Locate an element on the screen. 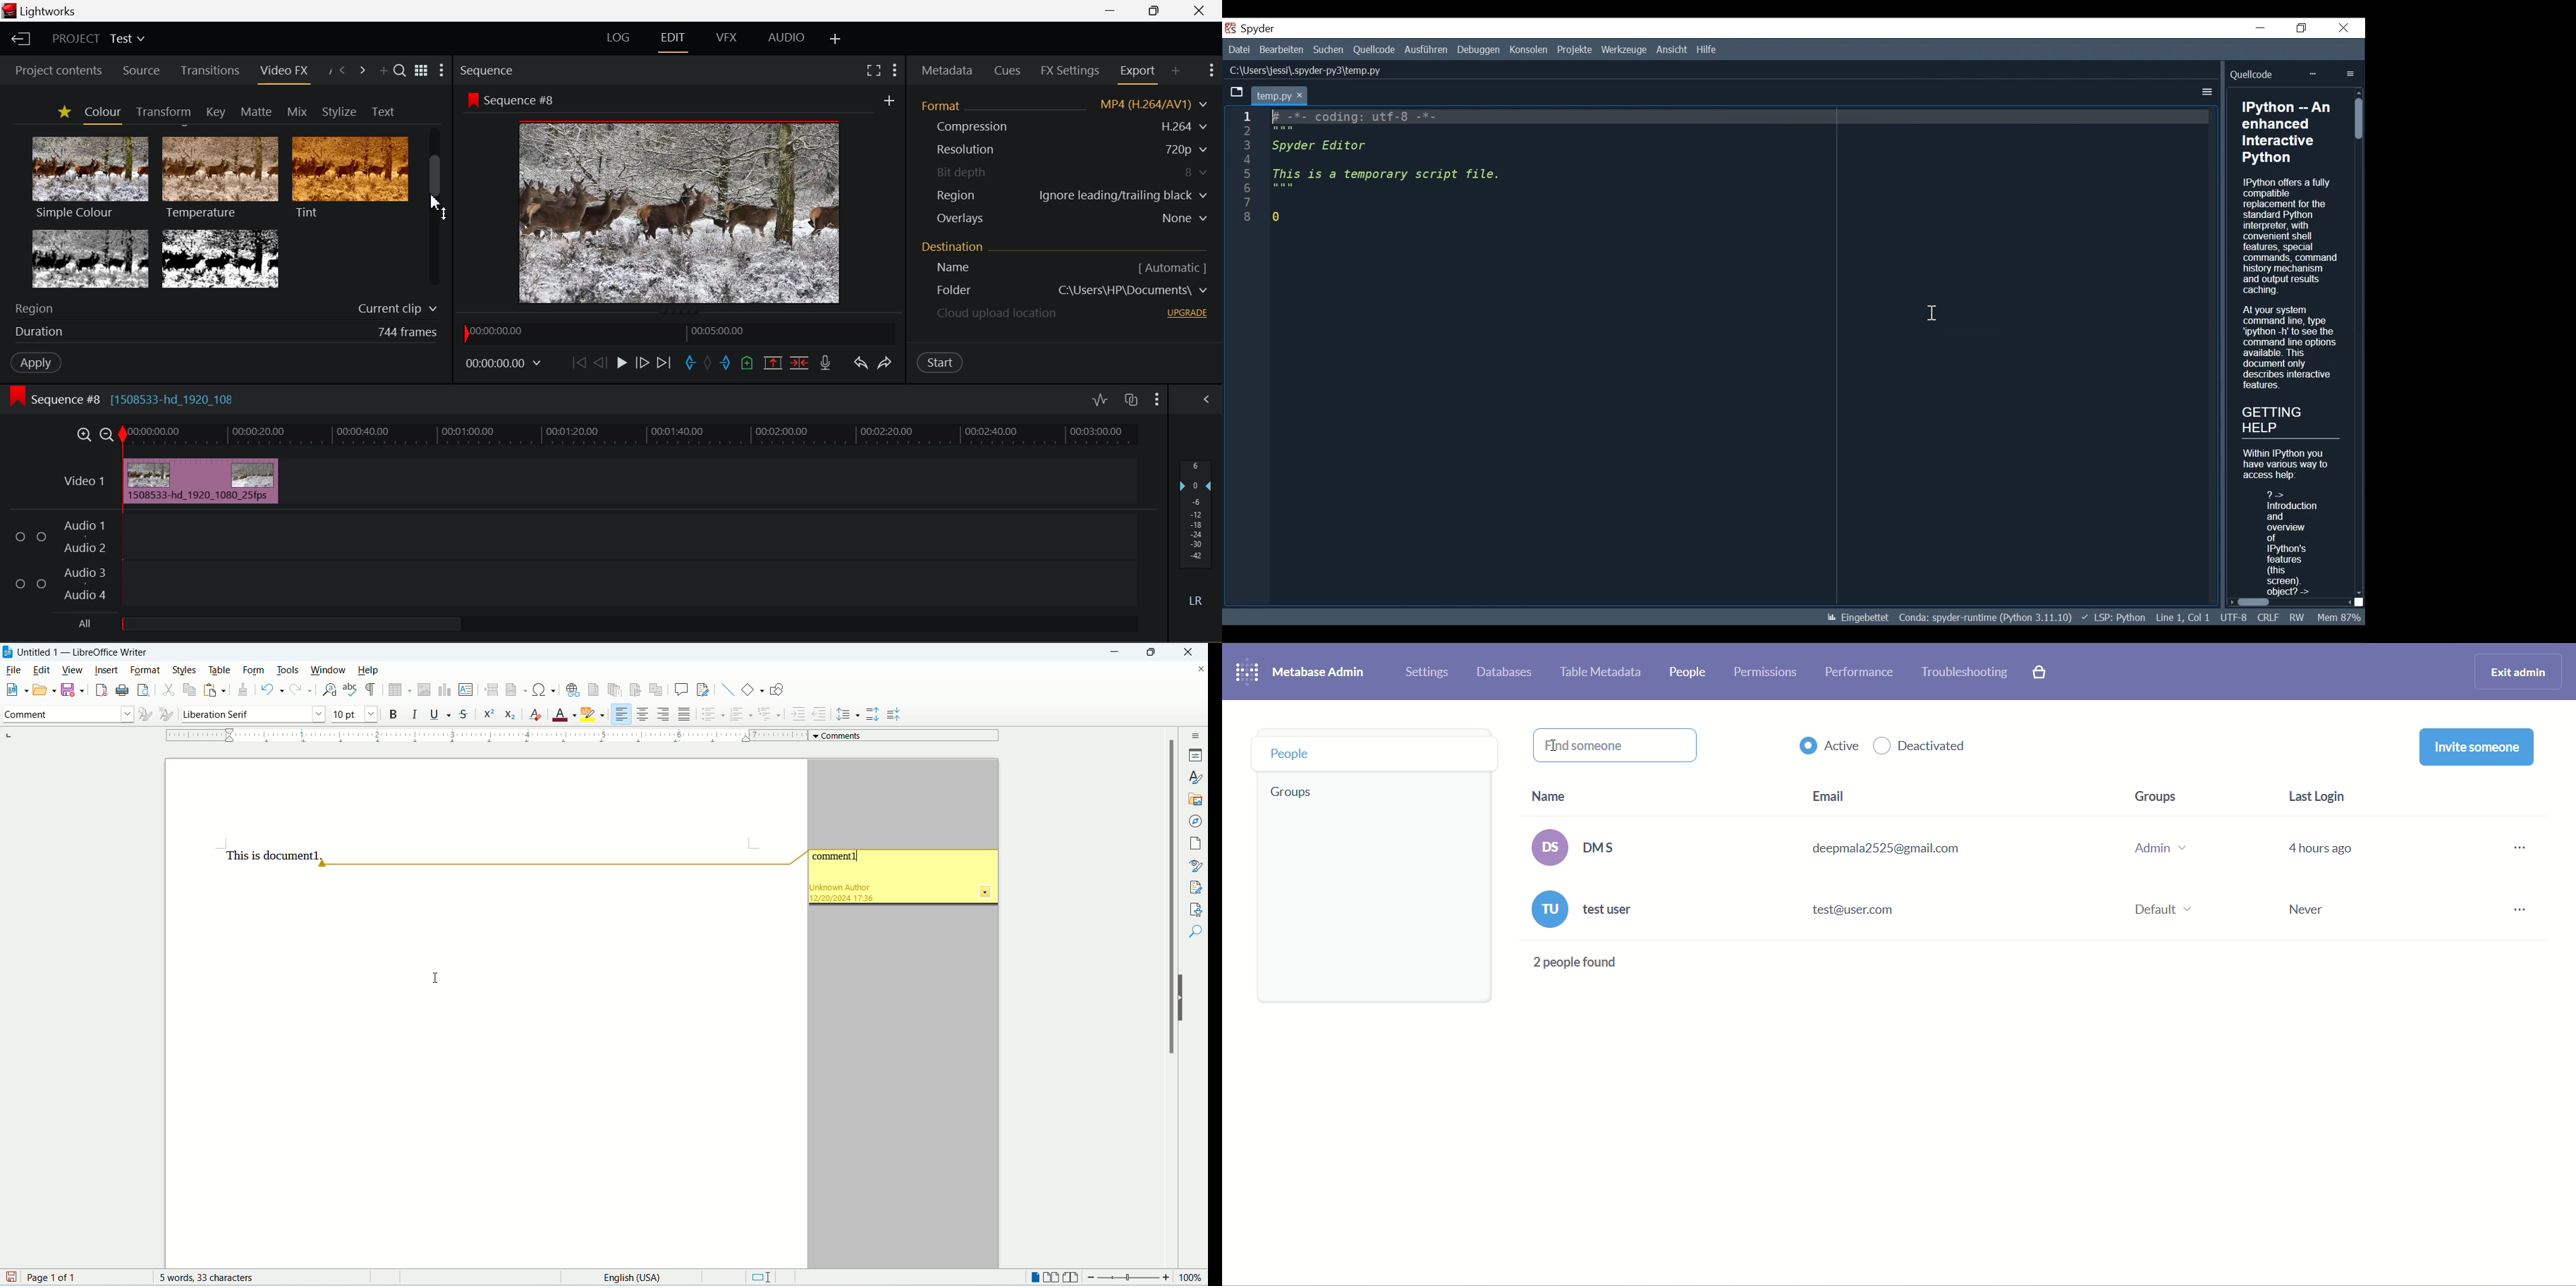 The image size is (2576, 1288). Mark Out is located at coordinates (726, 365).